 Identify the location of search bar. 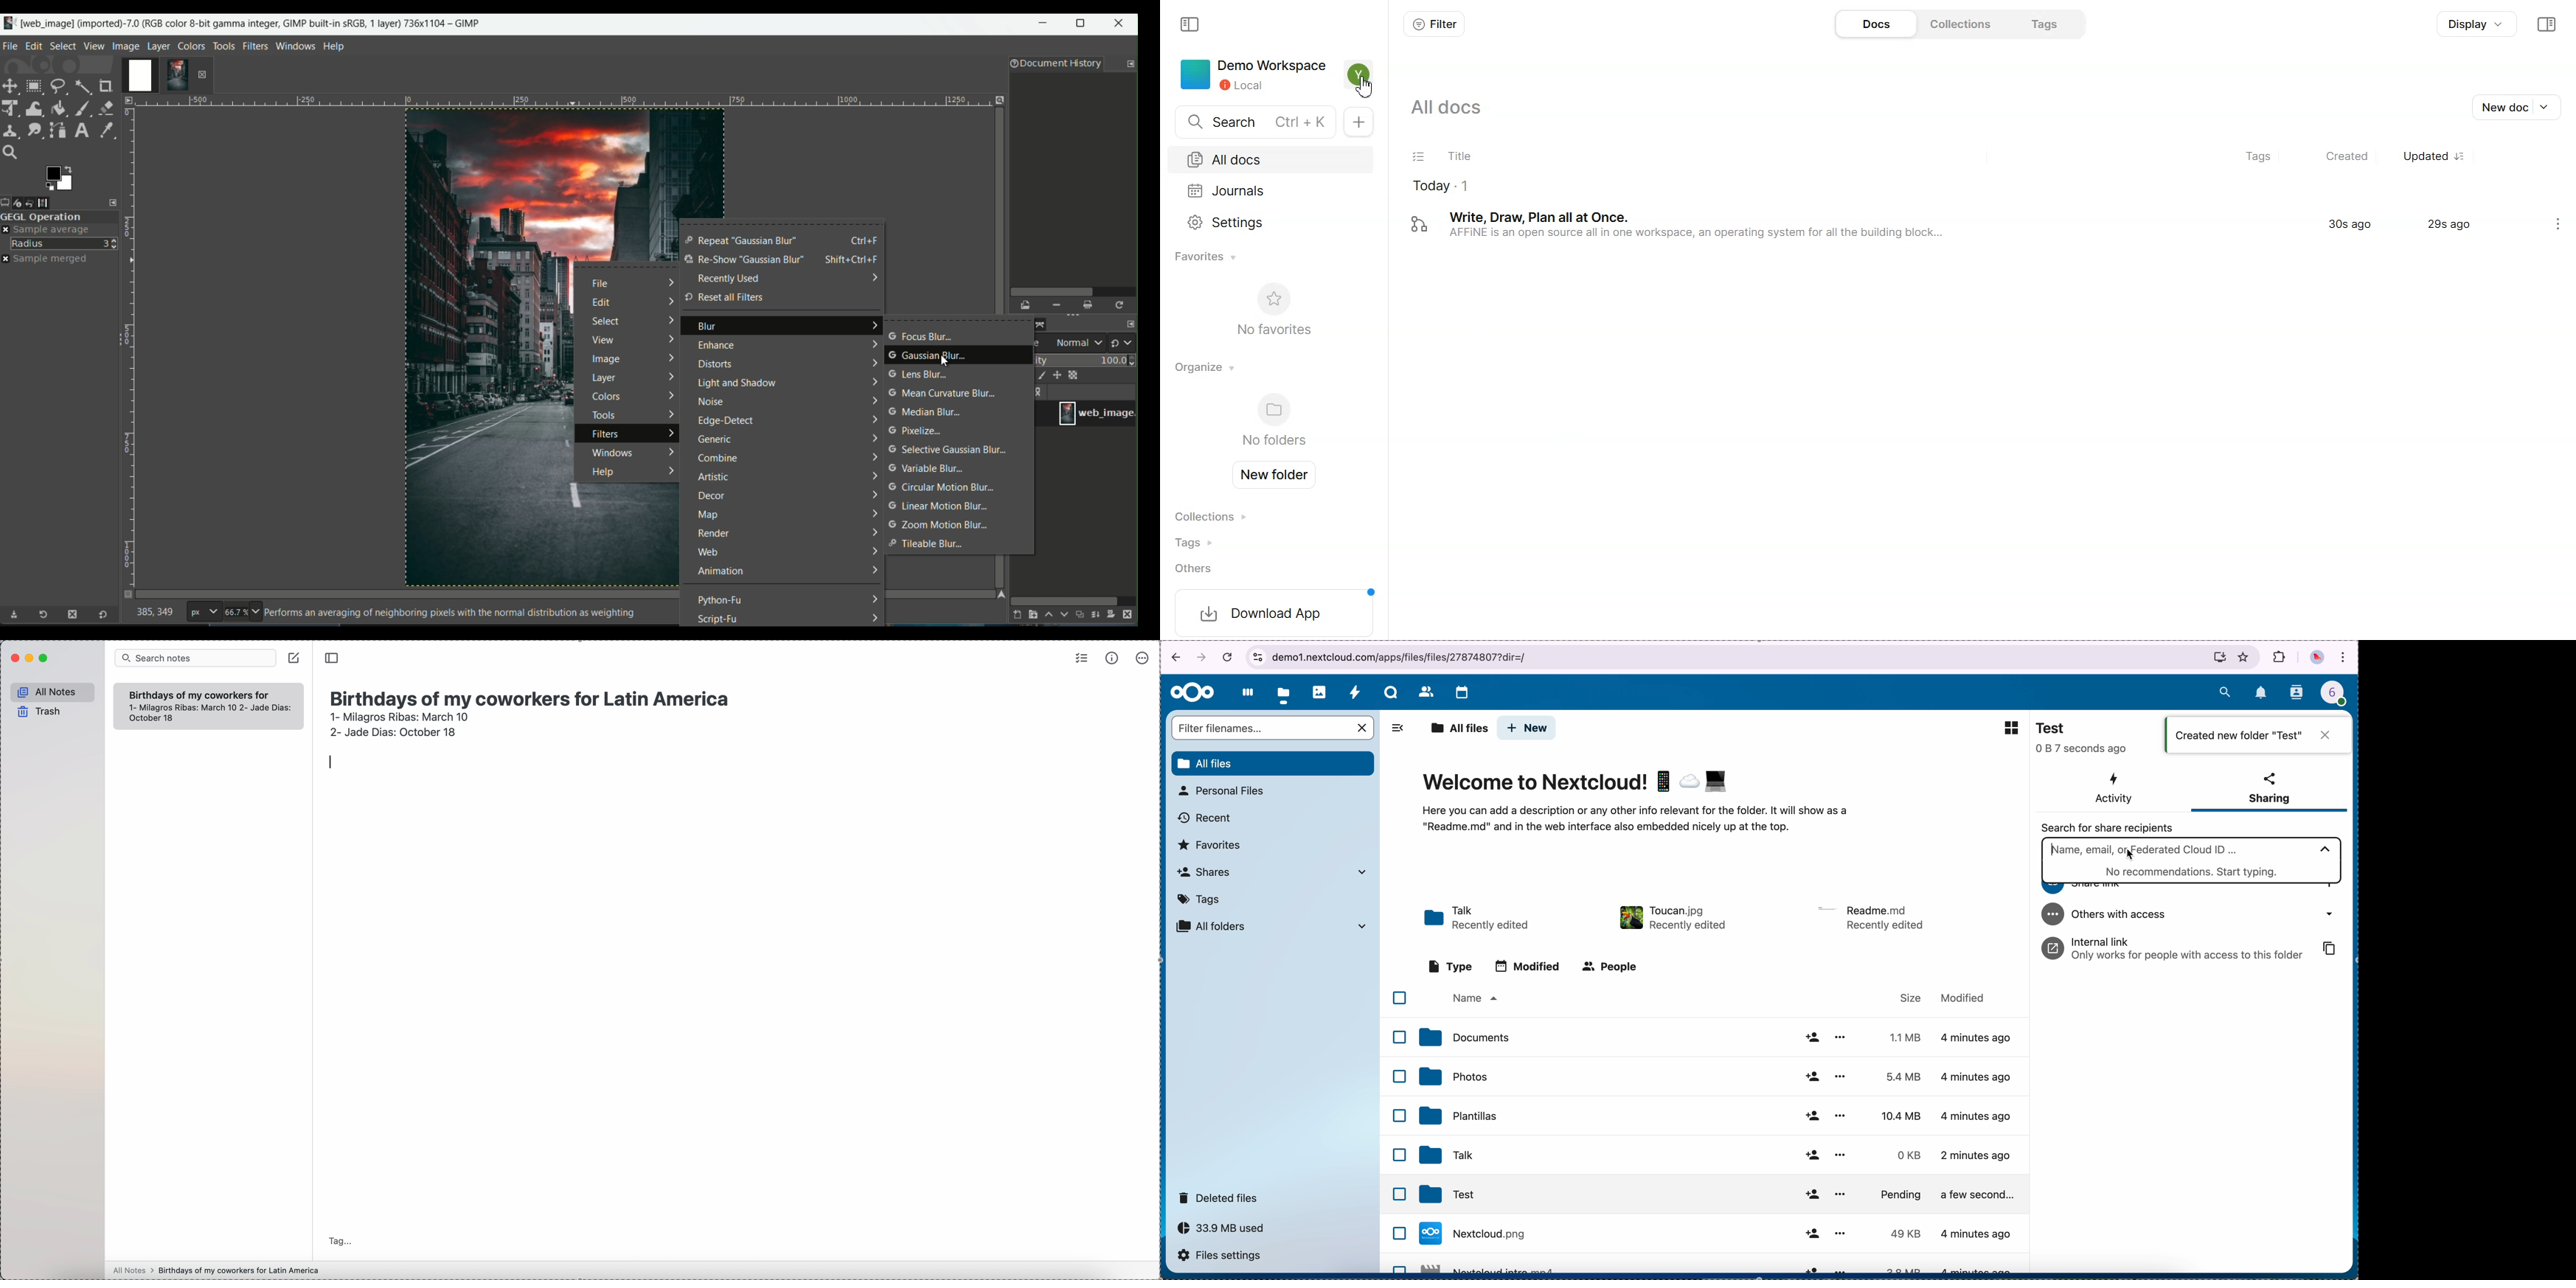
(1274, 729).